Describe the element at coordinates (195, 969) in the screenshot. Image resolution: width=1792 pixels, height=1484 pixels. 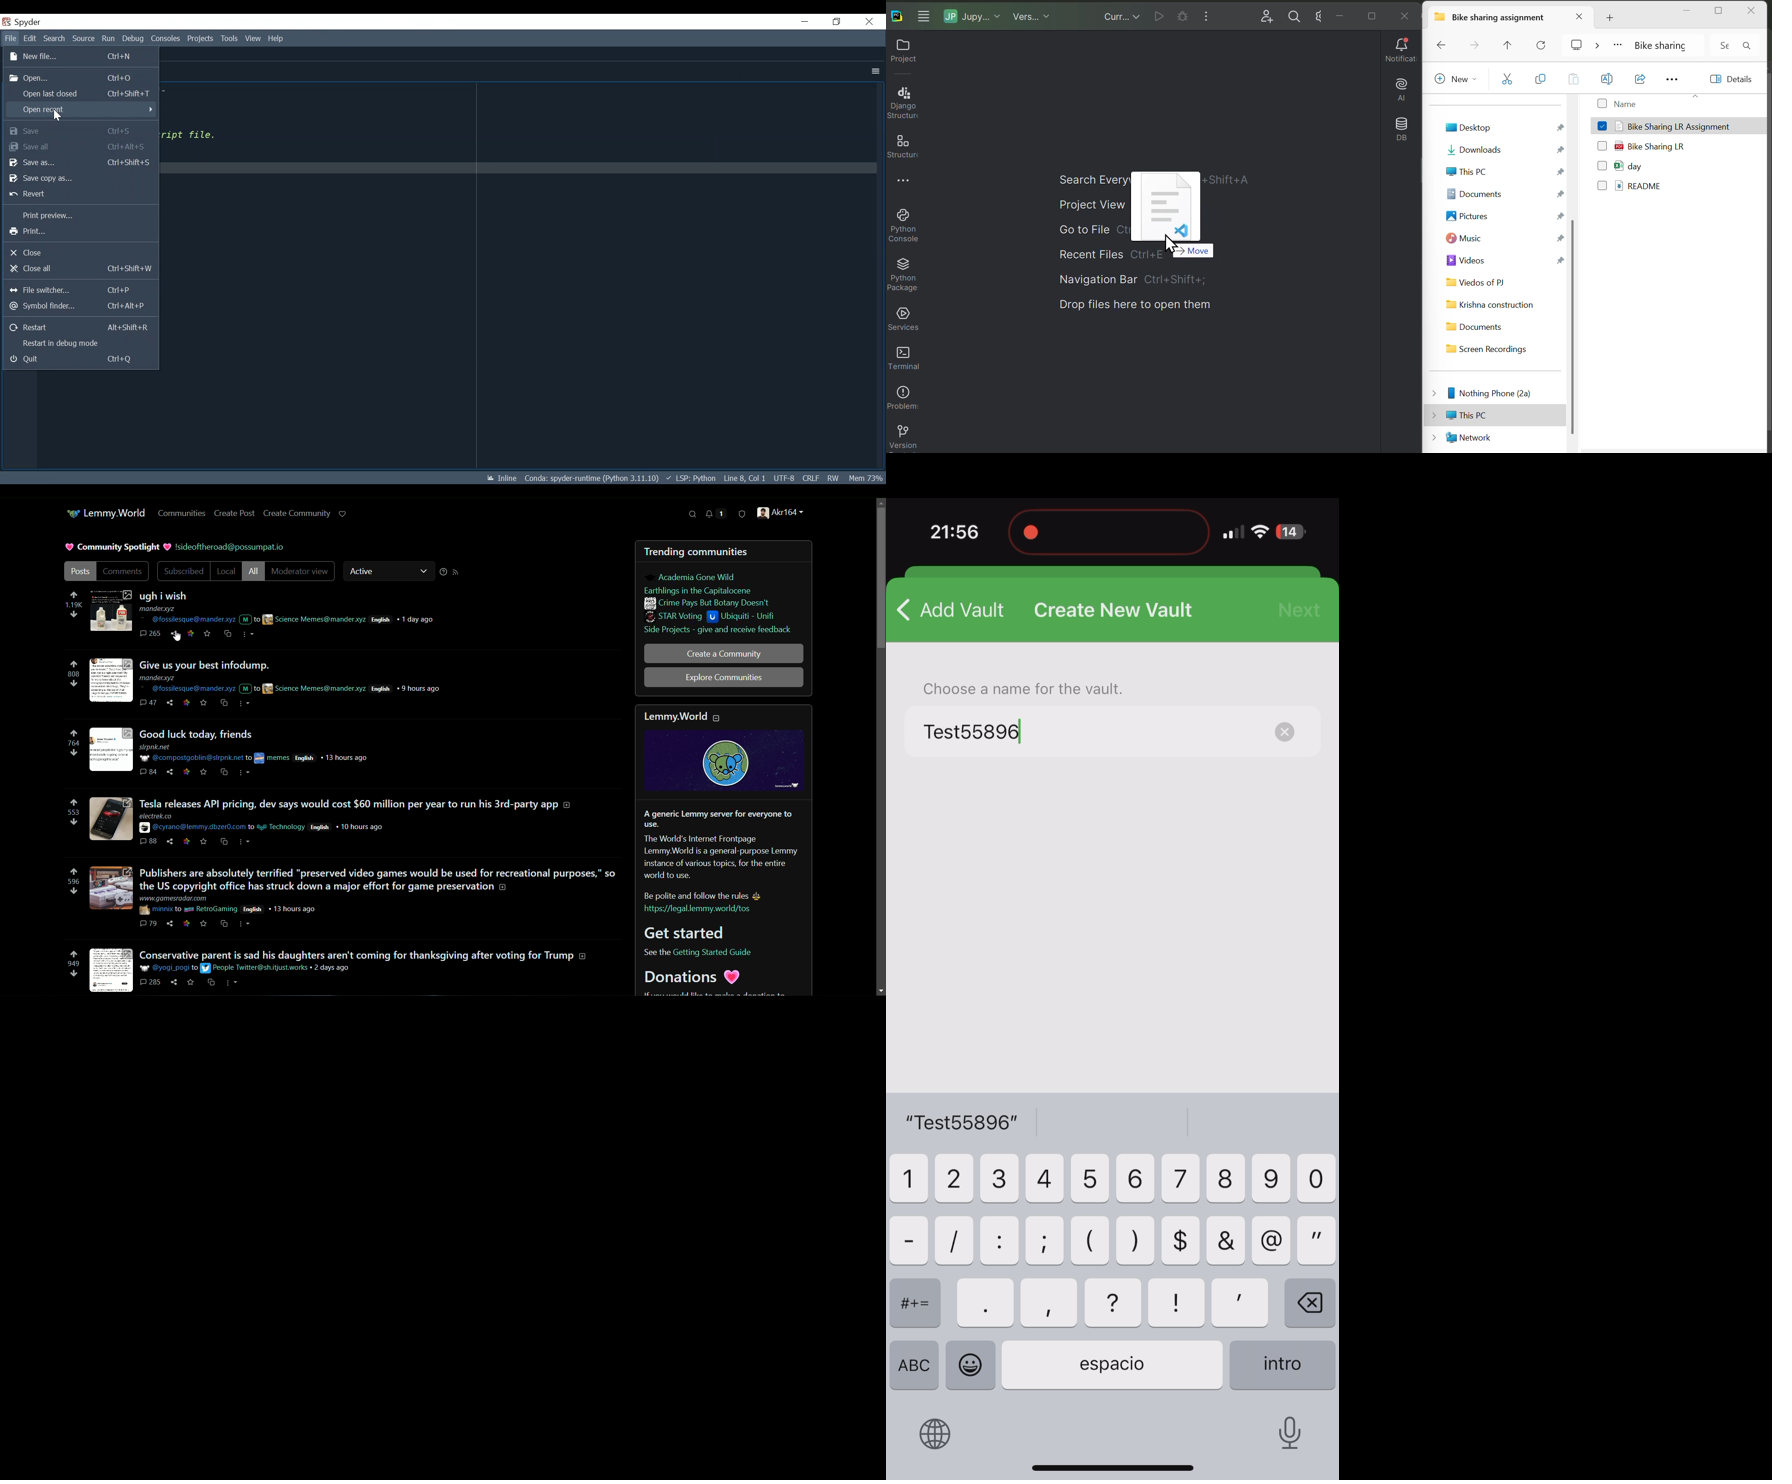
I see `to` at that location.